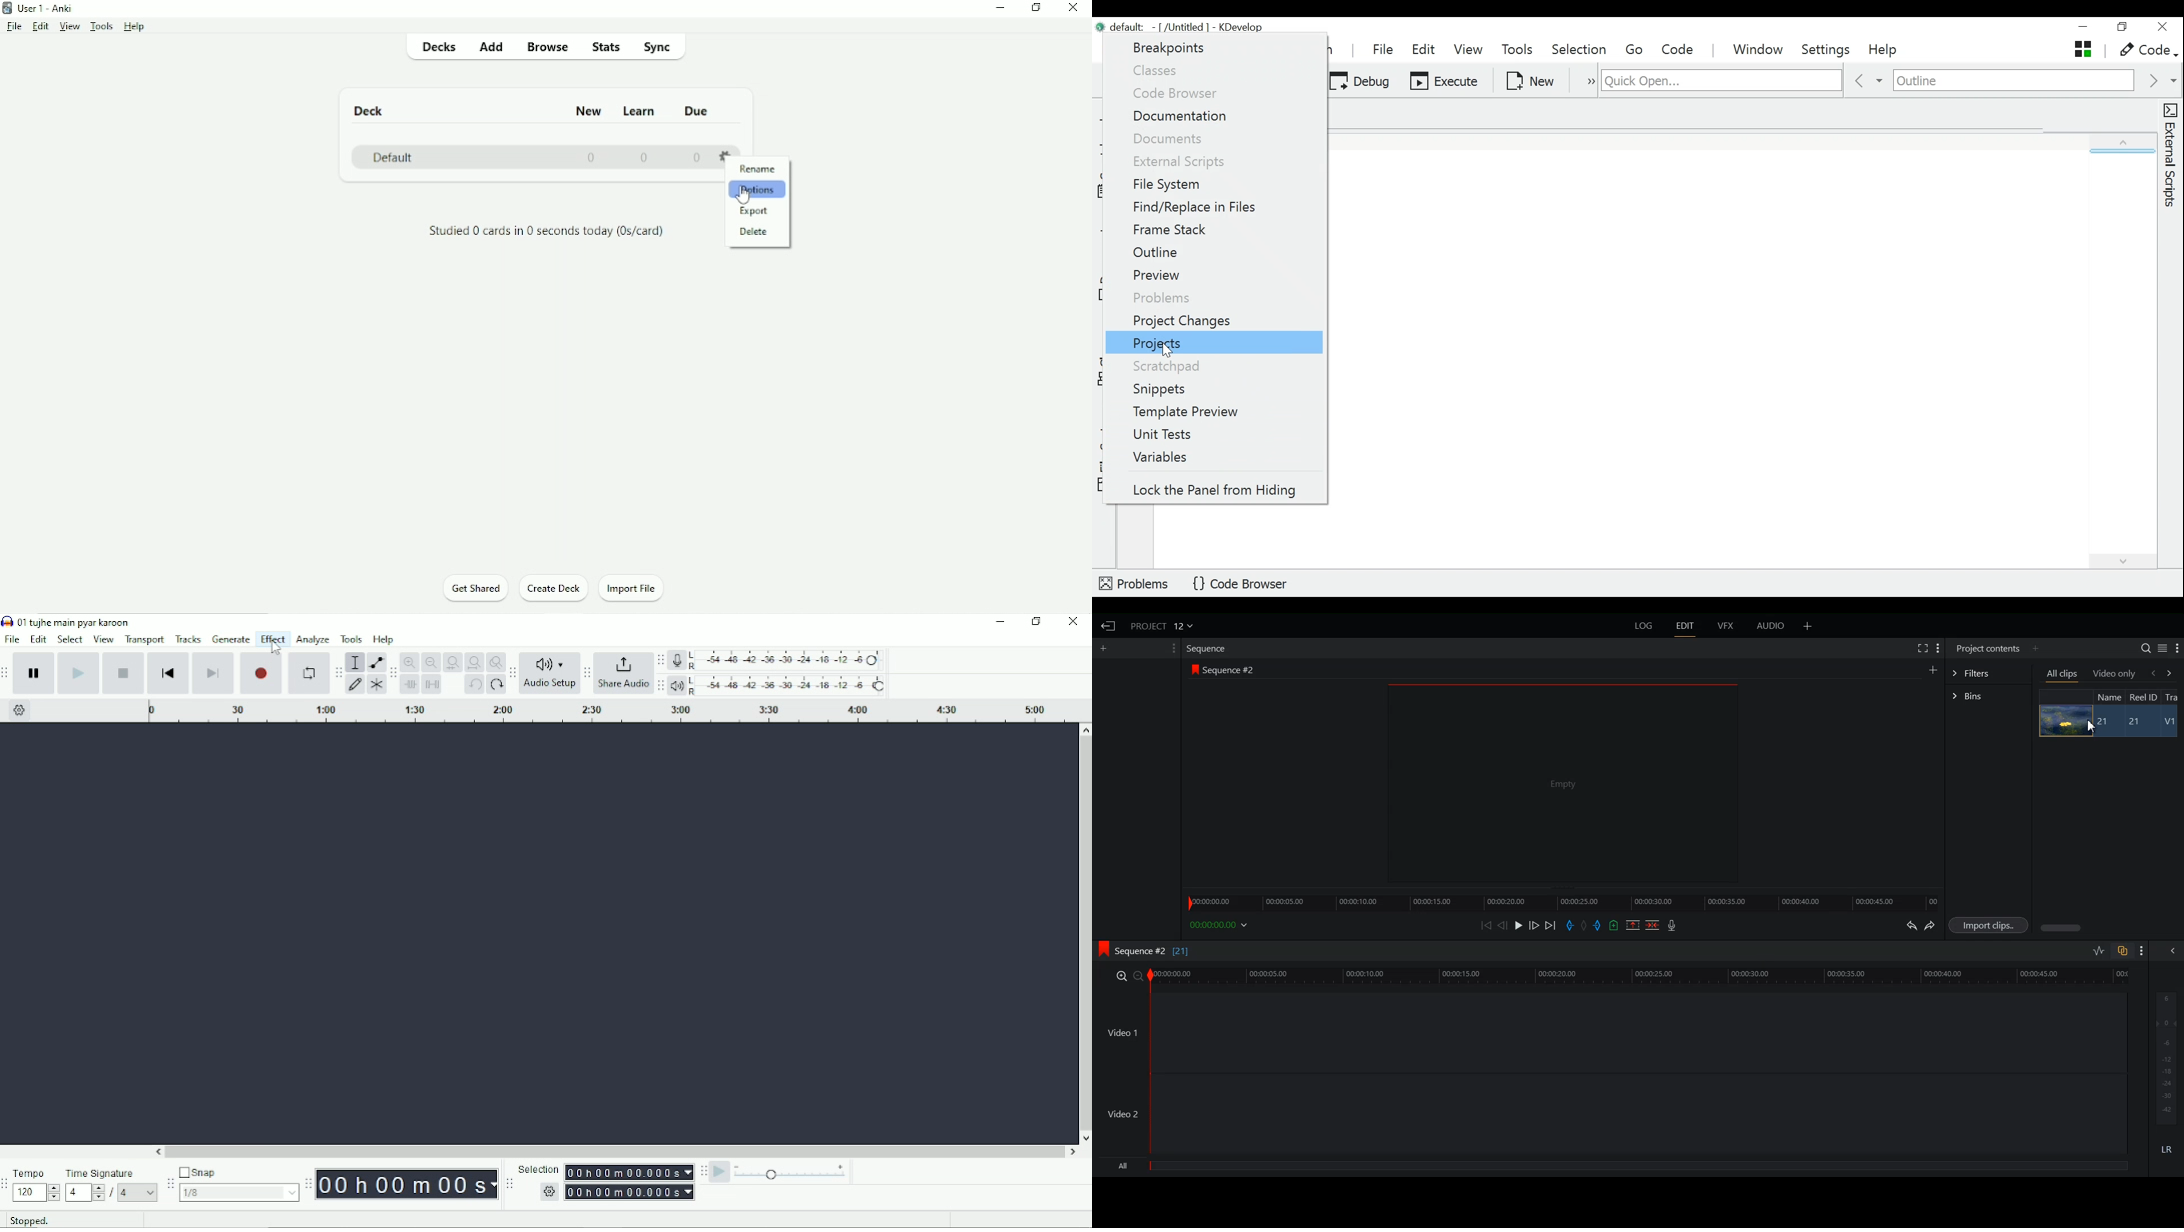 This screenshot has height=1232, width=2184. Describe the element at coordinates (779, 660) in the screenshot. I see `Record meter` at that location.